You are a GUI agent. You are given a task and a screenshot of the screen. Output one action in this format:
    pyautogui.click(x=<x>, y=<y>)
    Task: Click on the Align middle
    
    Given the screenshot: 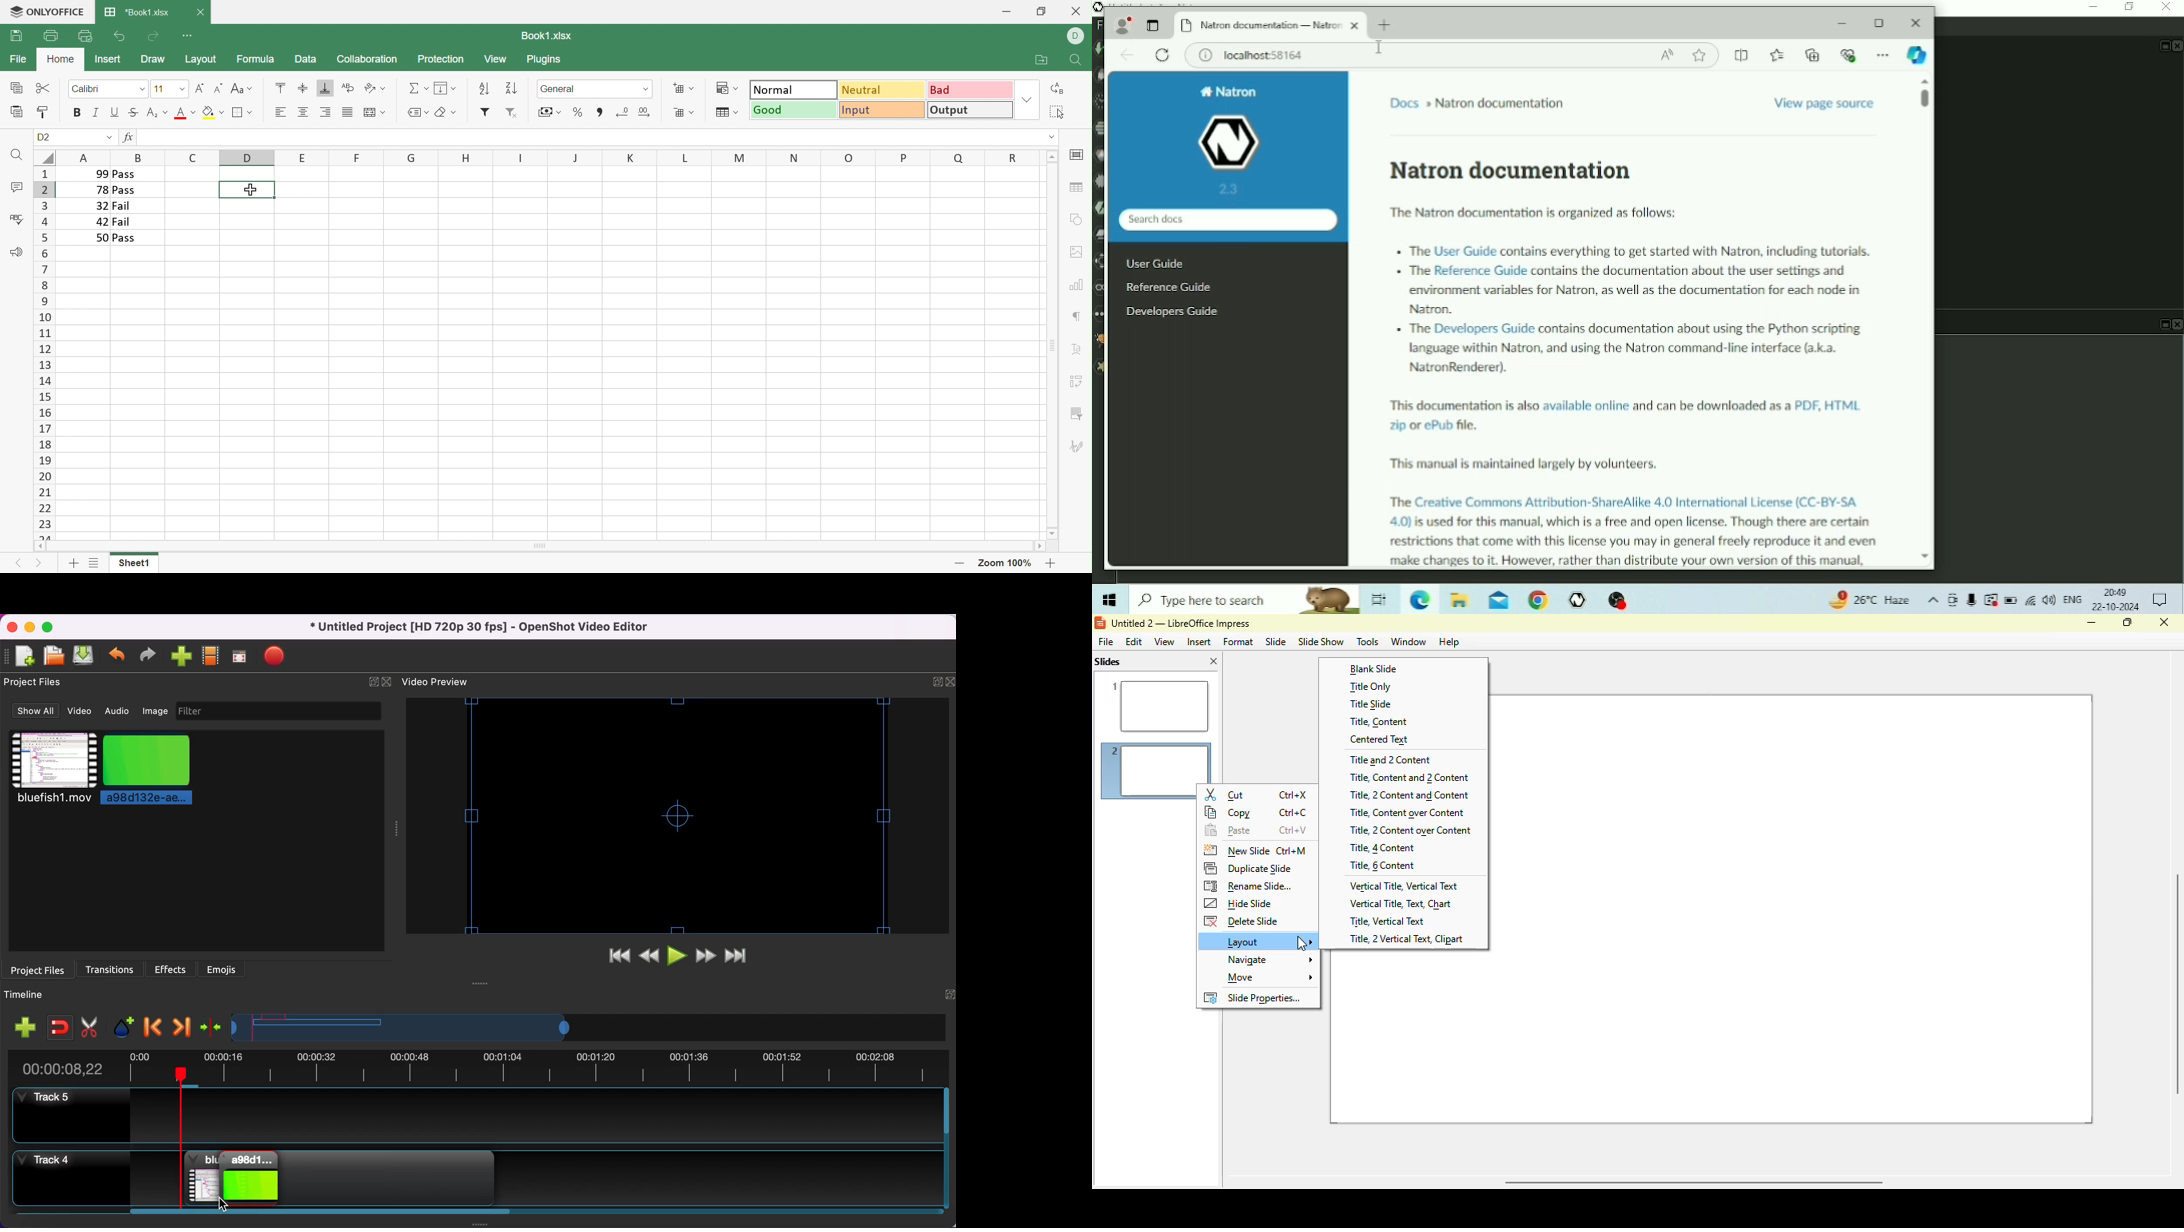 What is the action you would take?
    pyautogui.click(x=301, y=88)
    